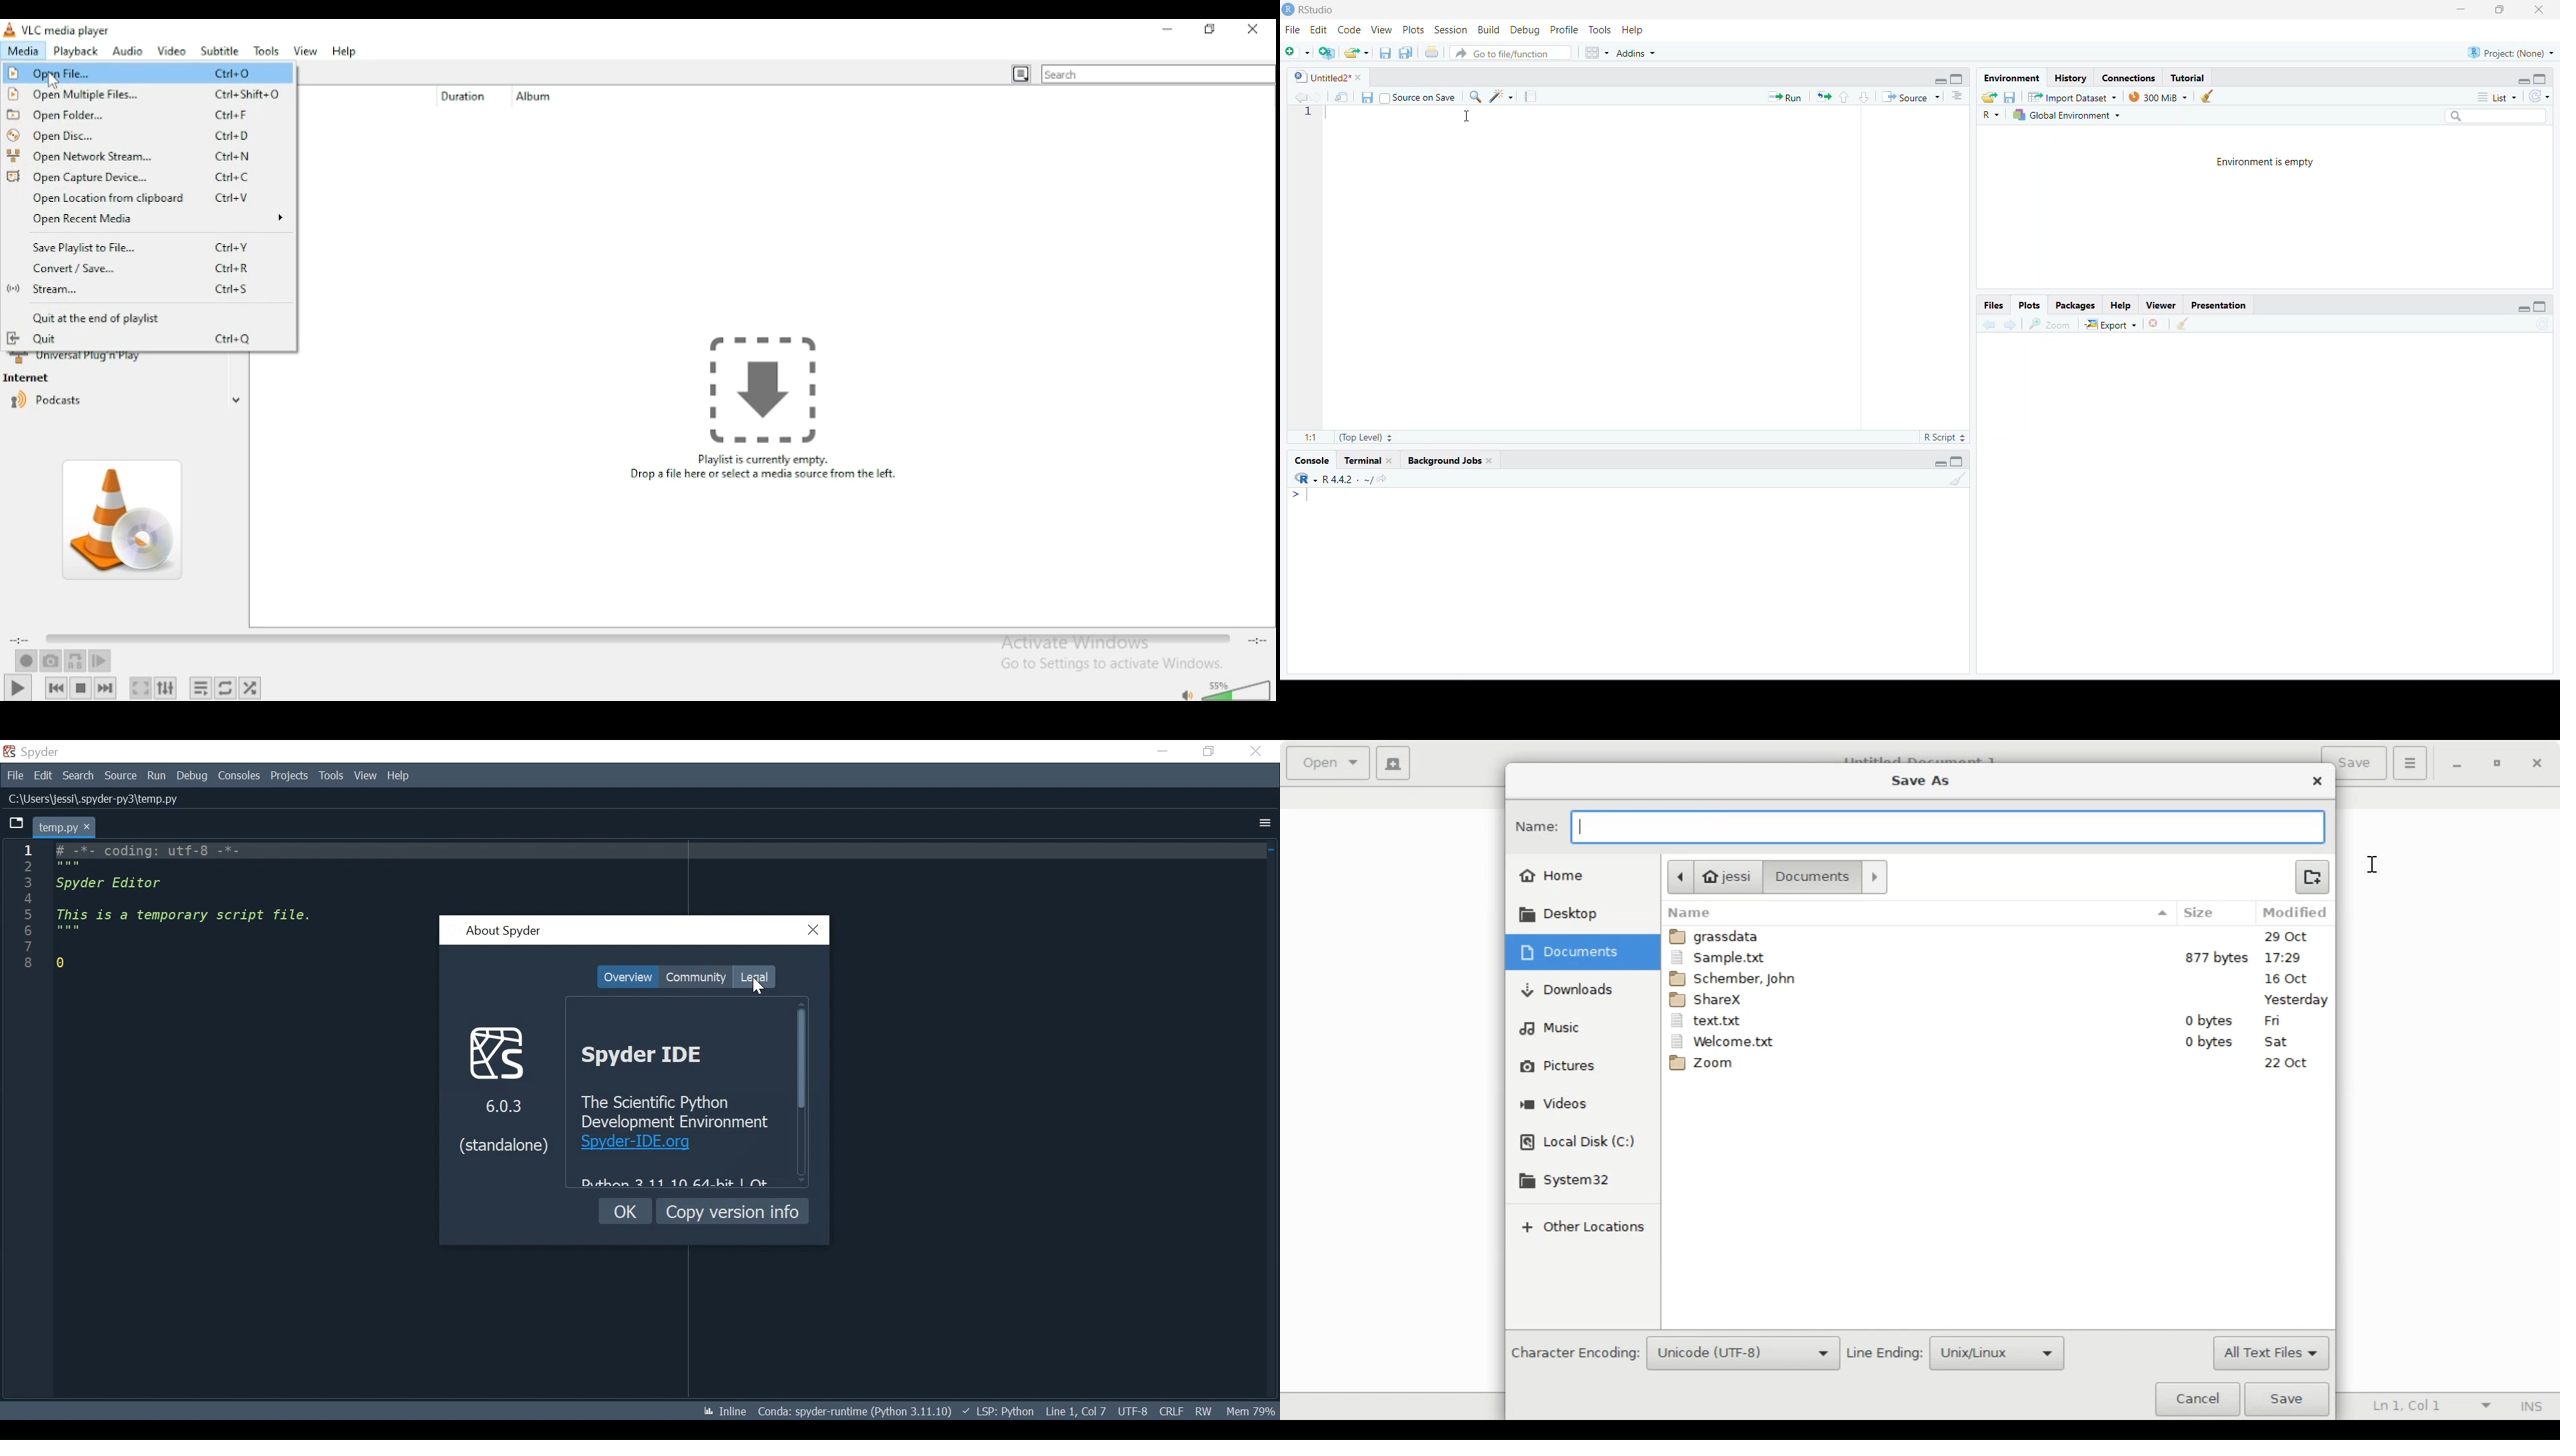 This screenshot has width=2576, height=1456. What do you see at coordinates (186, 911) in the screenshot?
I see `# -*- coding: utf-8 -*-

Spyder Editor

This is a temporary script file.
¢]` at bounding box center [186, 911].